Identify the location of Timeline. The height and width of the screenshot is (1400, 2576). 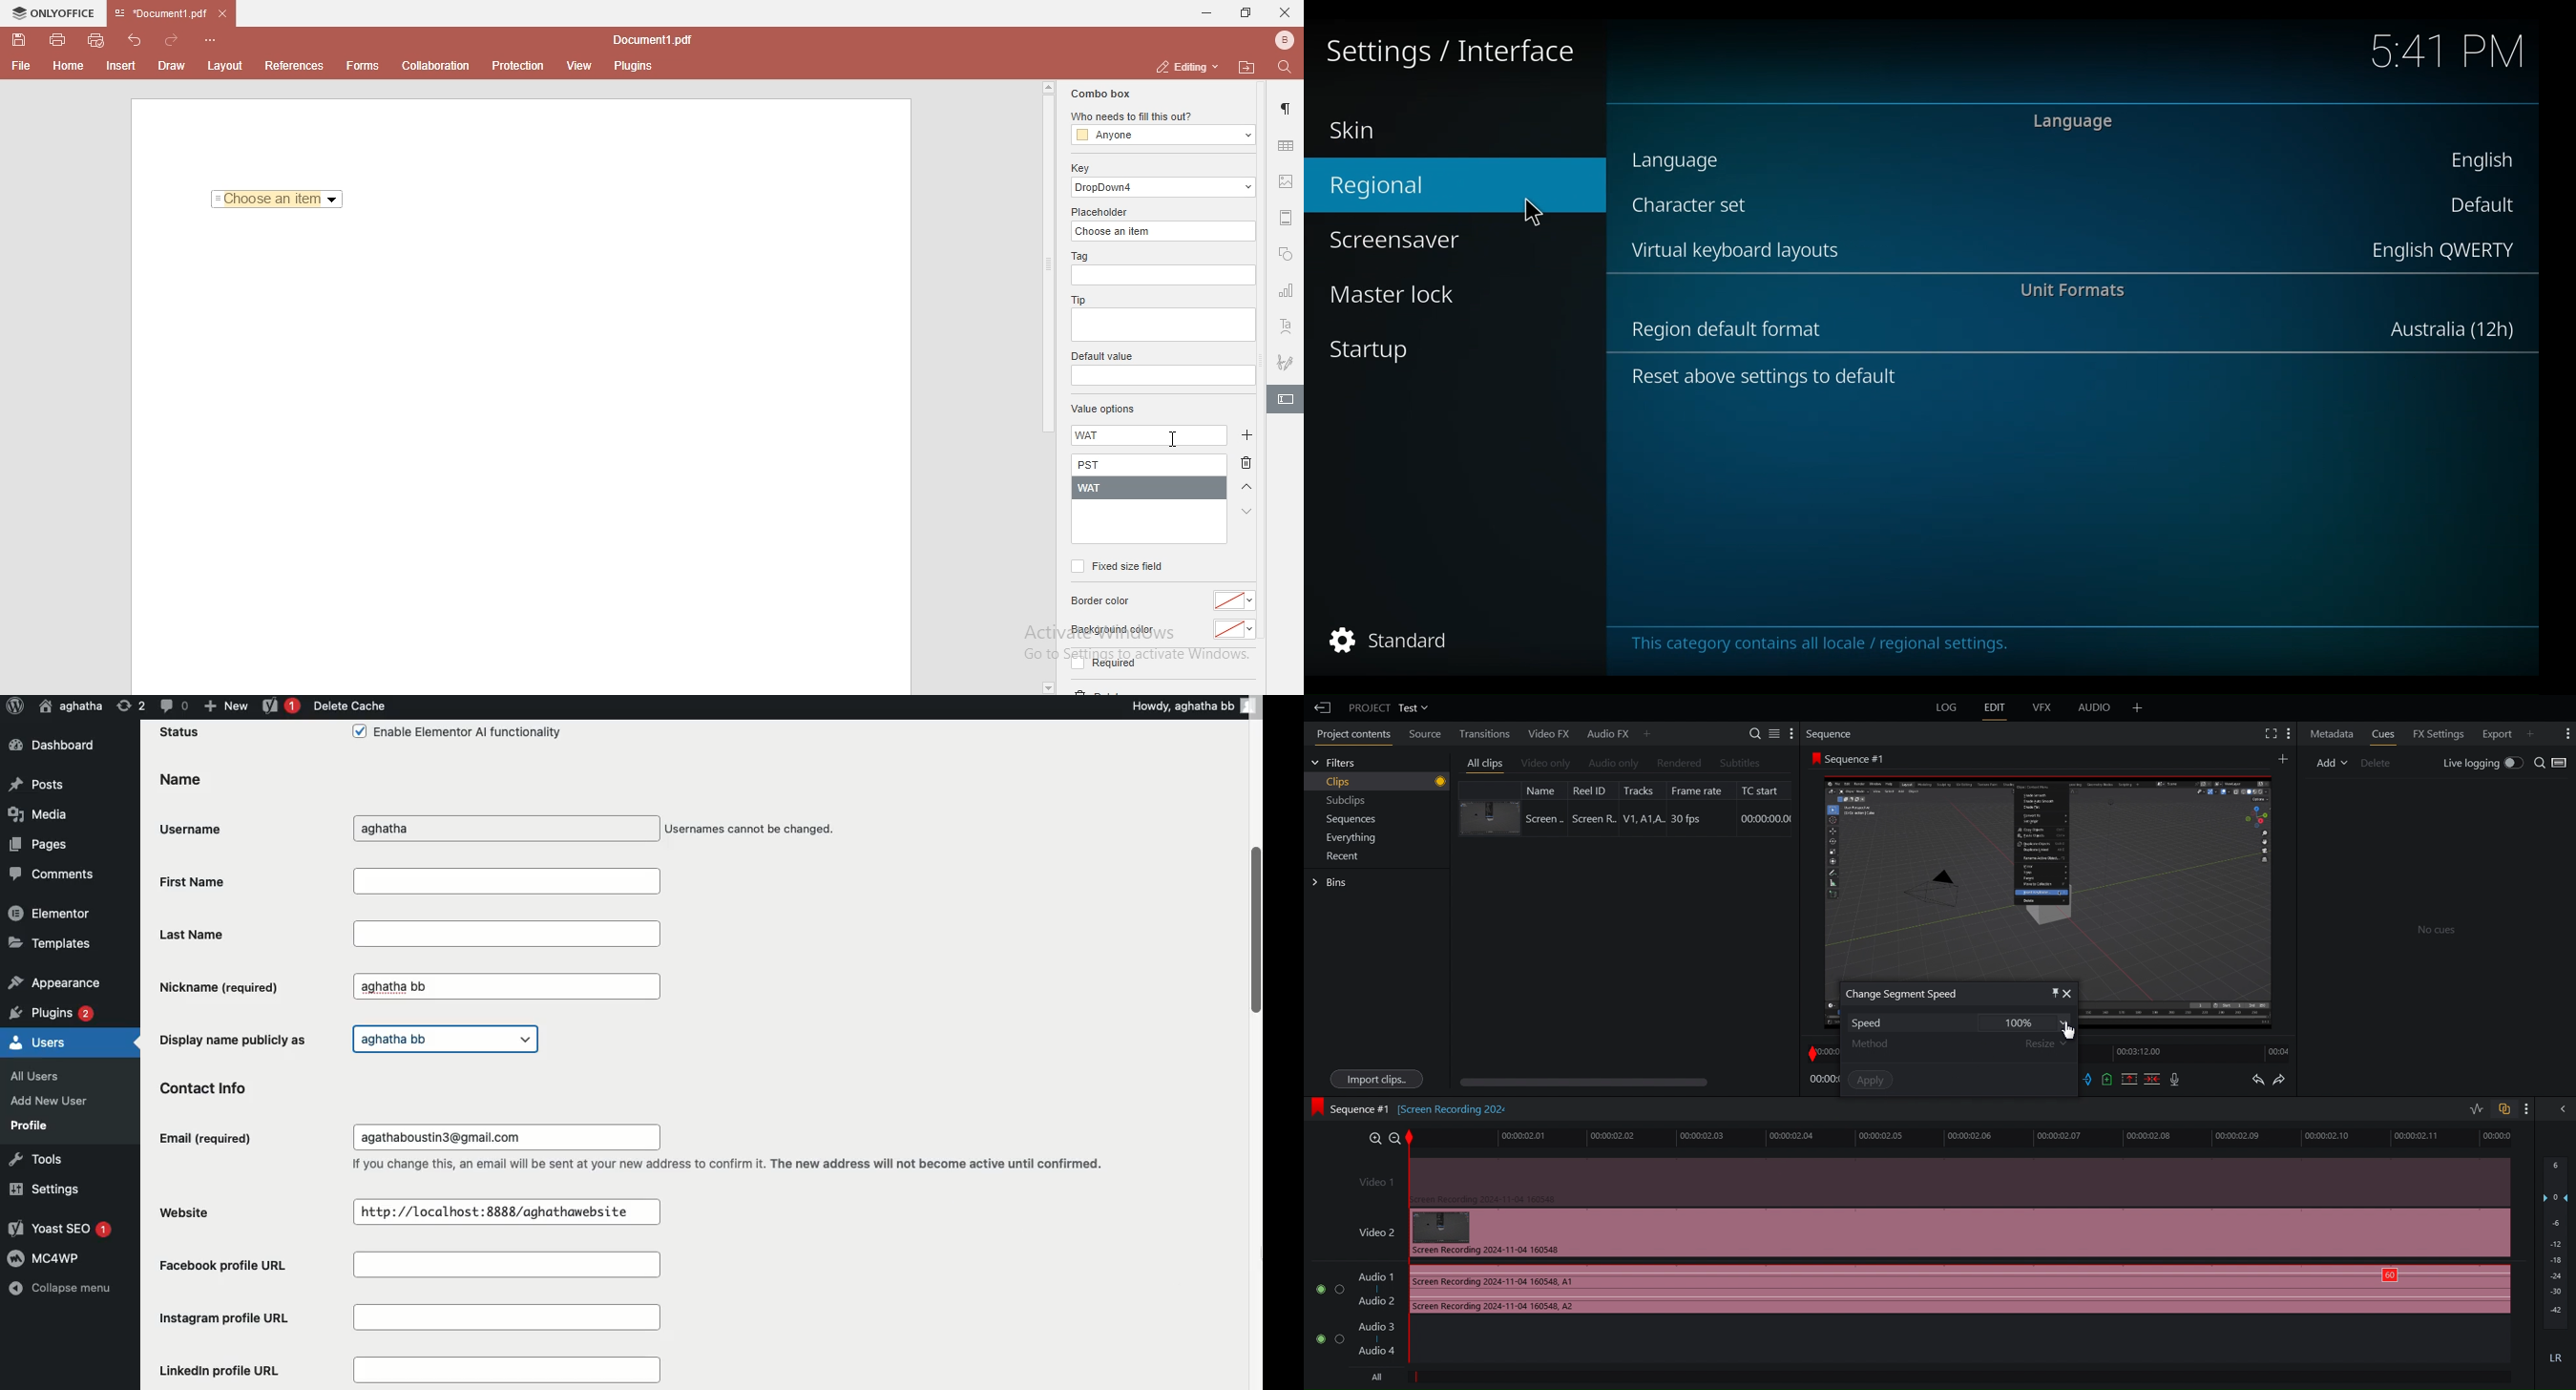
(2191, 1054).